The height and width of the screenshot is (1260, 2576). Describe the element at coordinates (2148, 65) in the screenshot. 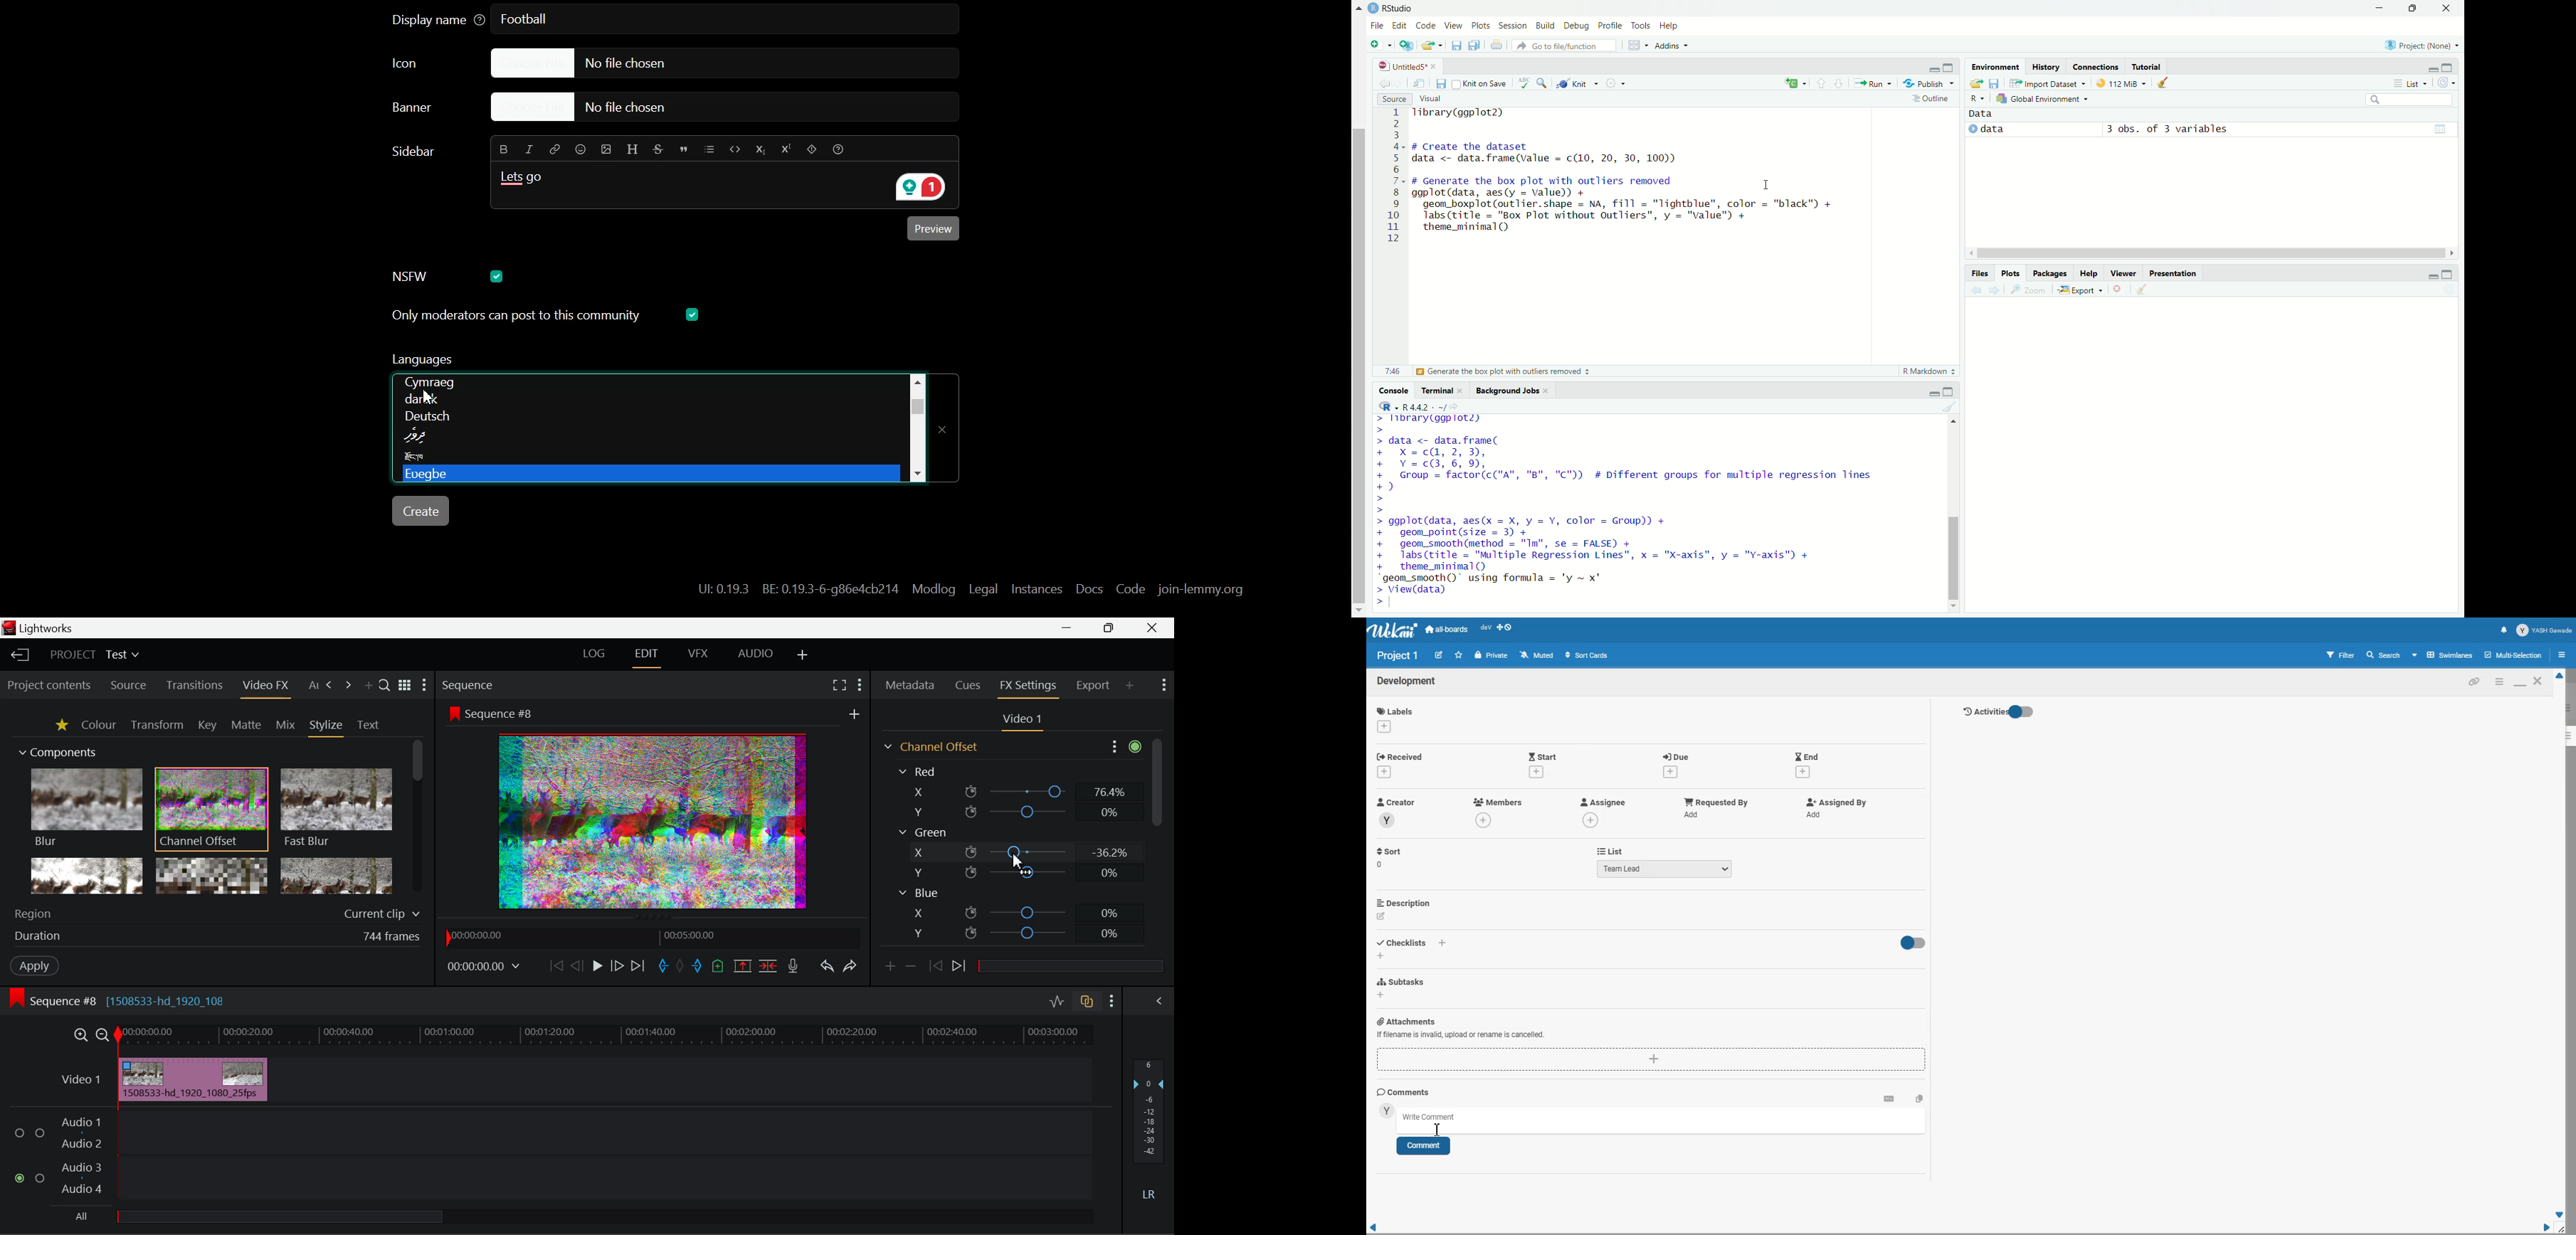

I see `Tutorial` at that location.